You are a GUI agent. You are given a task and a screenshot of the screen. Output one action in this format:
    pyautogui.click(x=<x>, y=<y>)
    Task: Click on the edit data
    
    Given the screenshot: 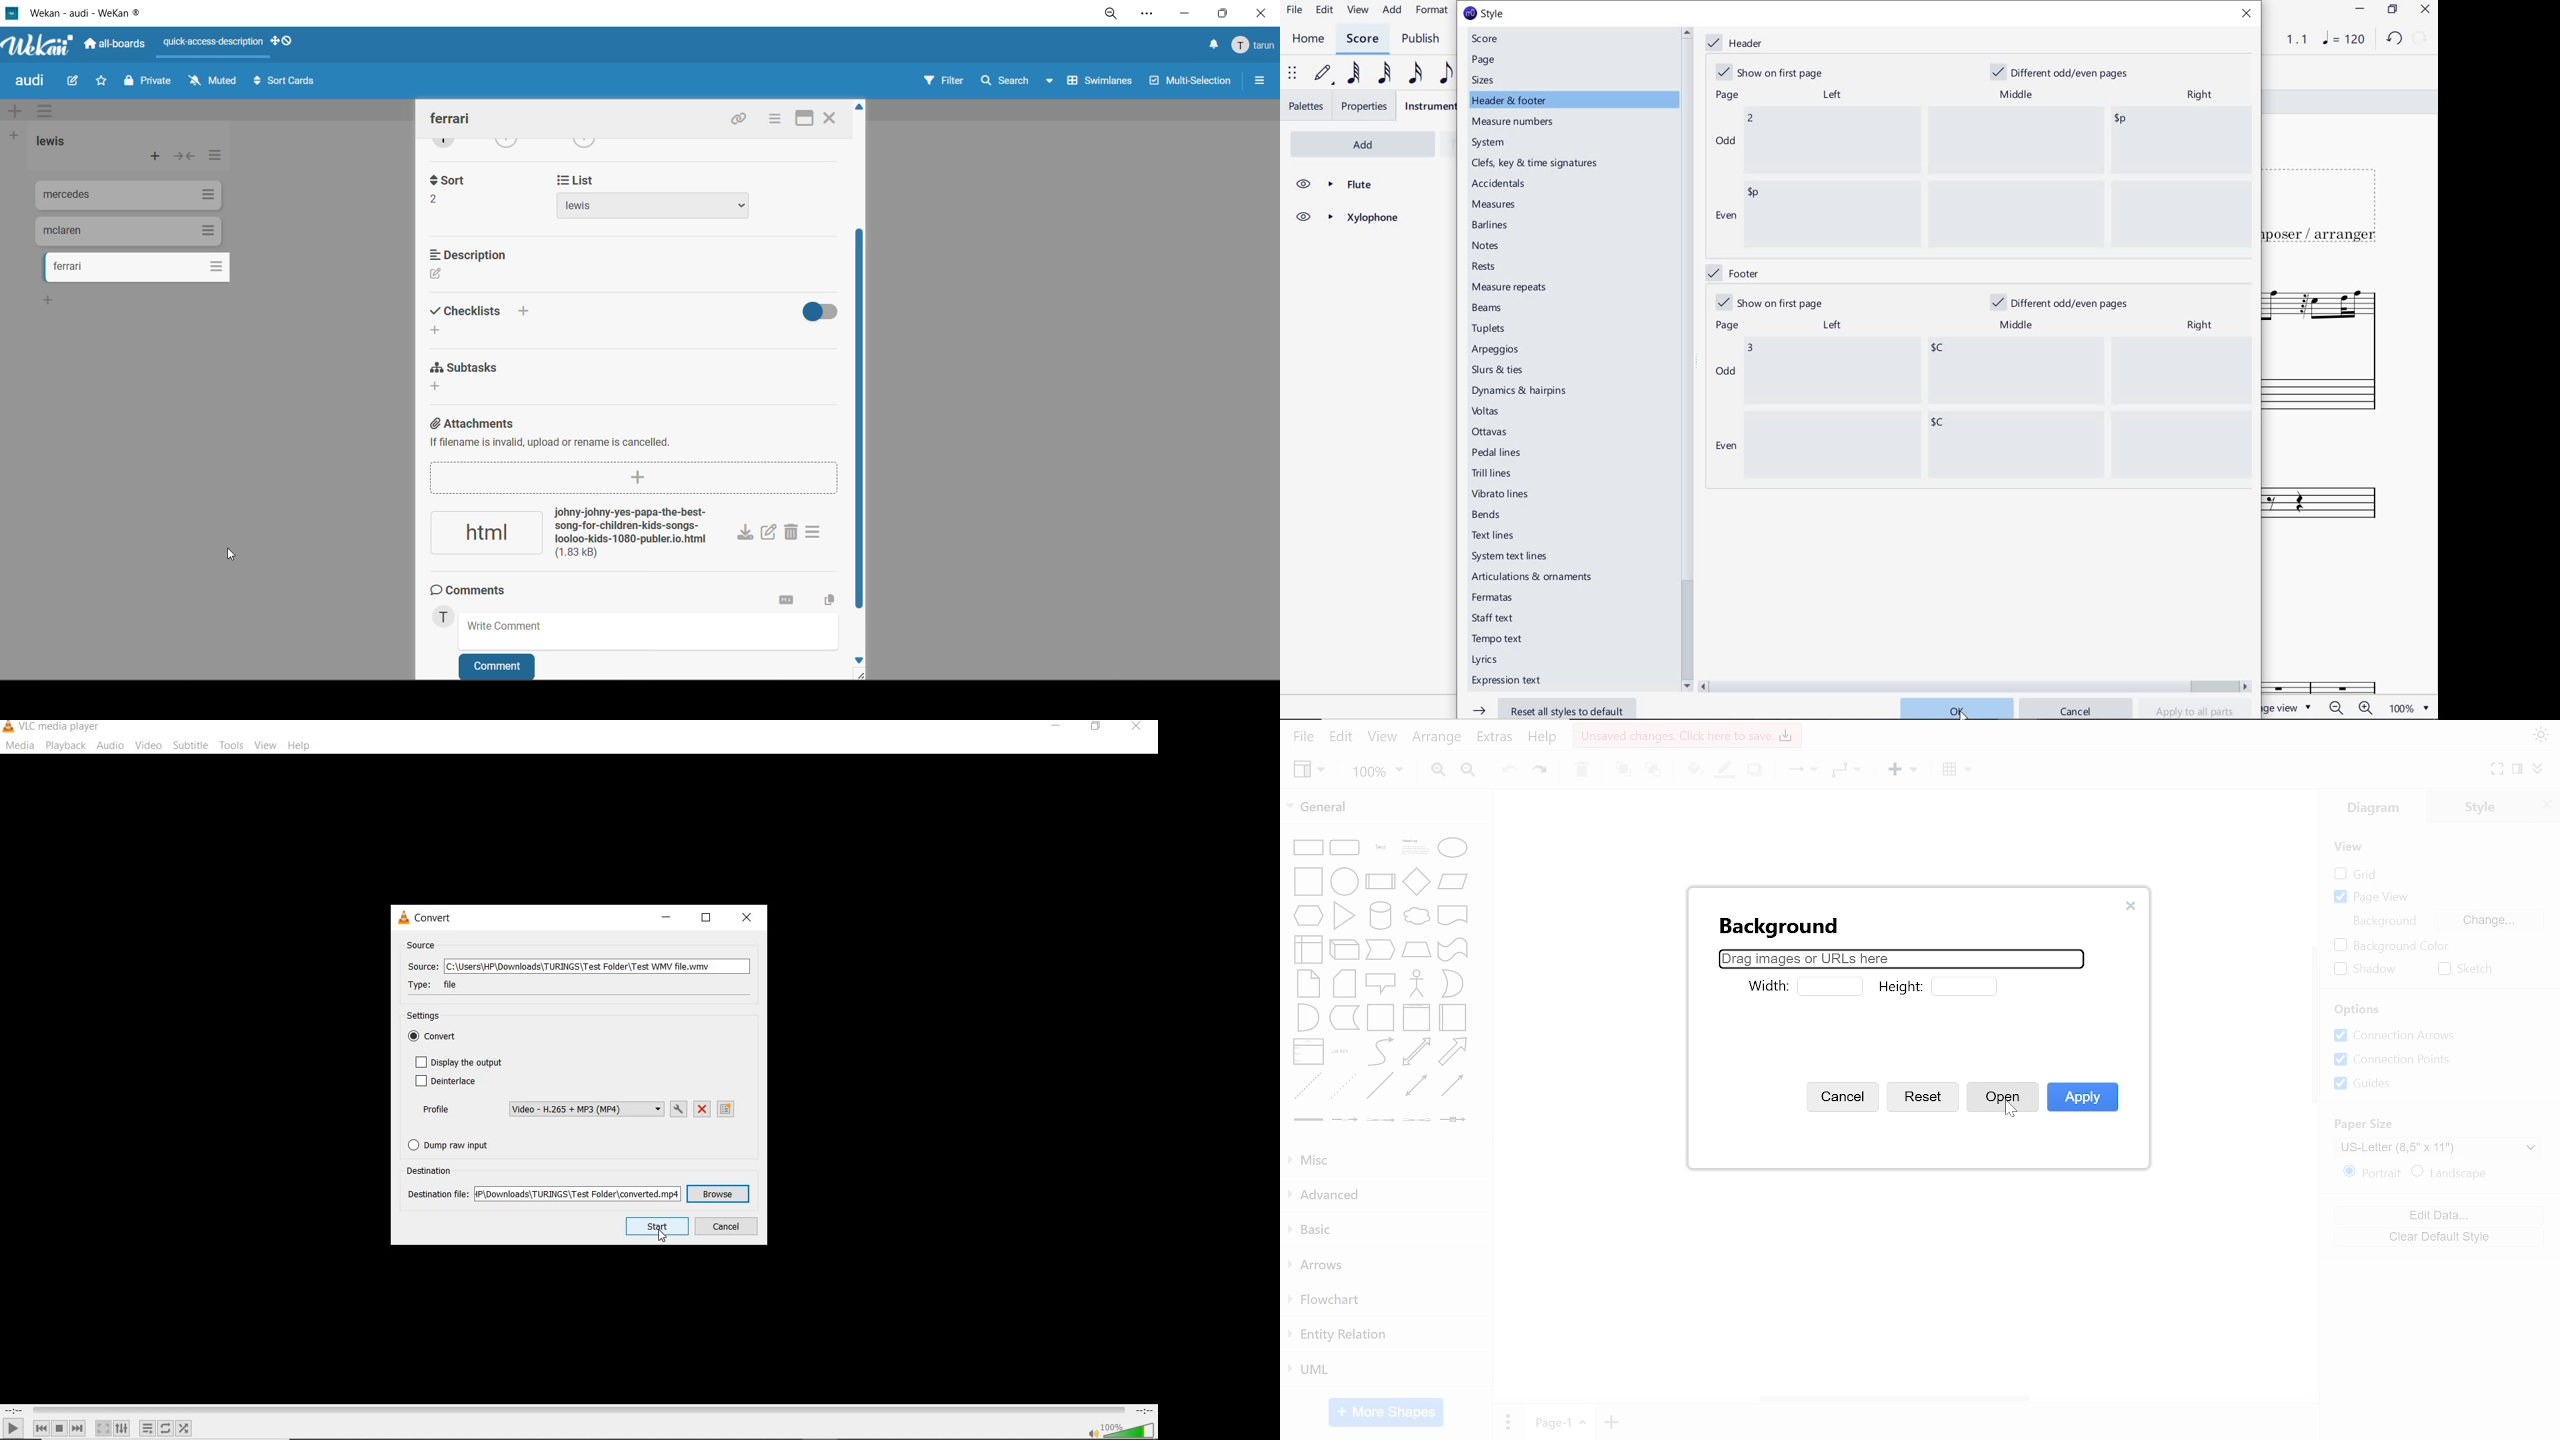 What is the action you would take?
    pyautogui.click(x=2442, y=1215)
    